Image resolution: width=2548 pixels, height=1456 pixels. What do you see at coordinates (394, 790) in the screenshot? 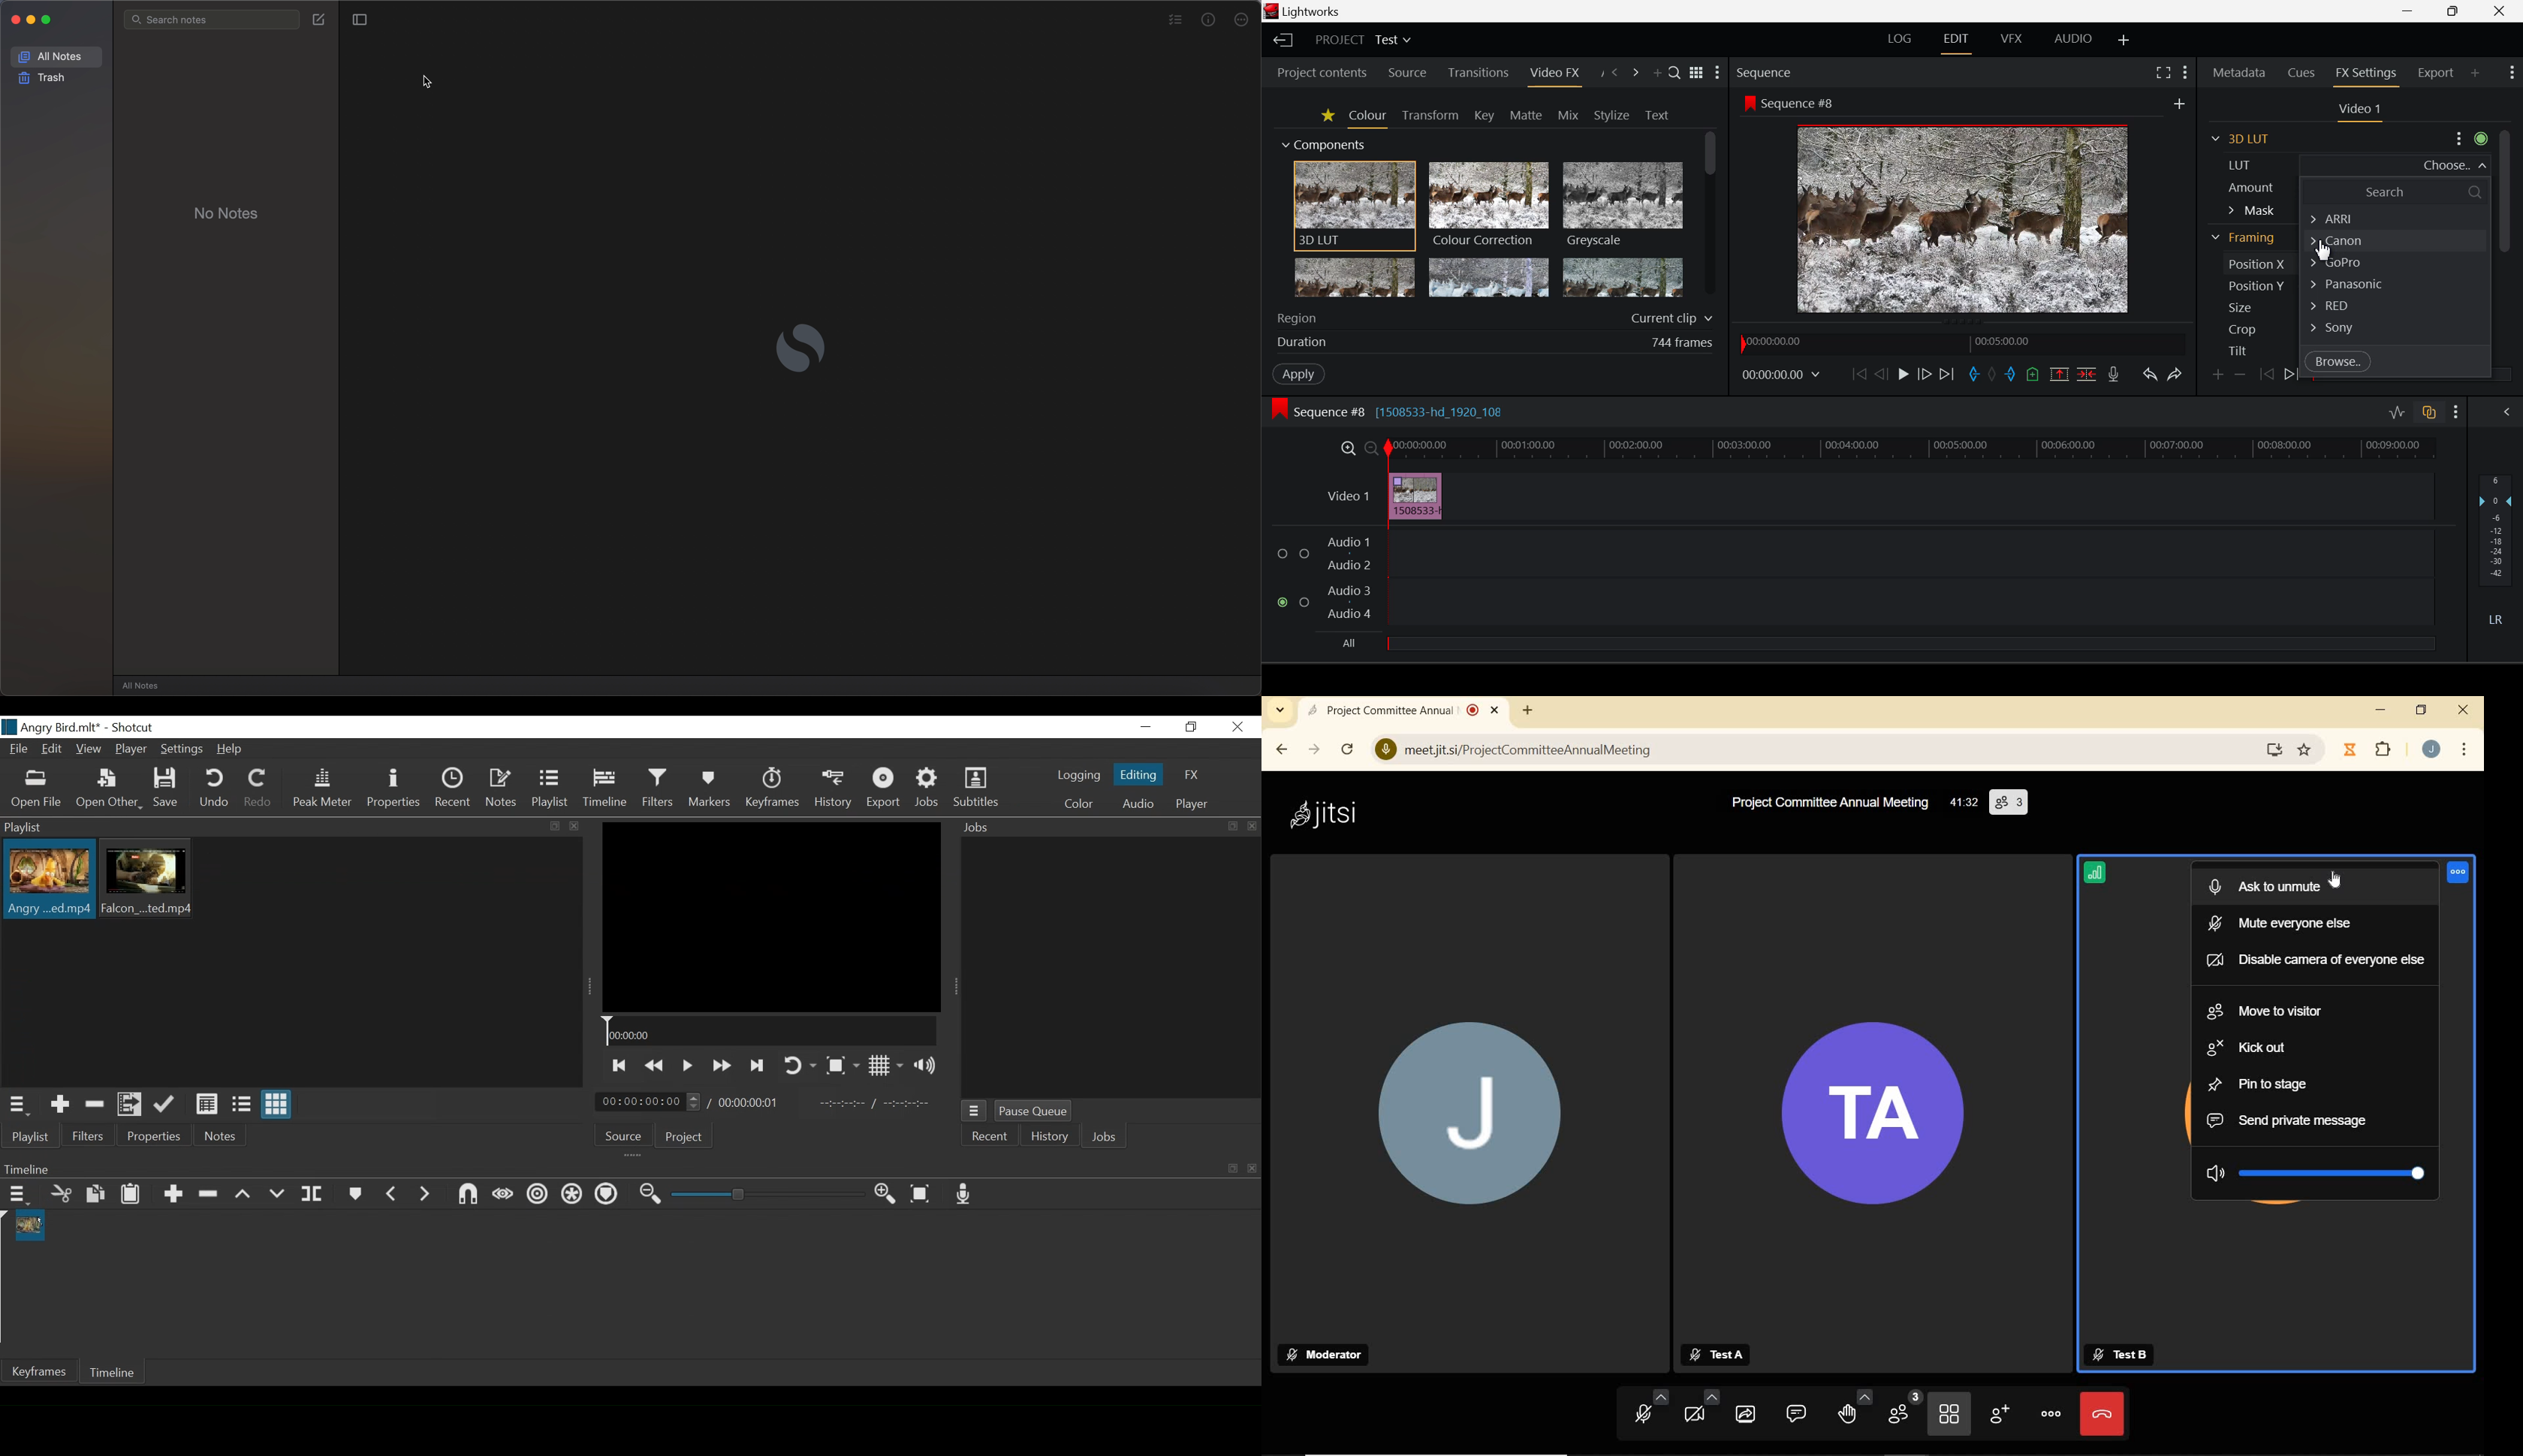
I see `Properties` at bounding box center [394, 790].